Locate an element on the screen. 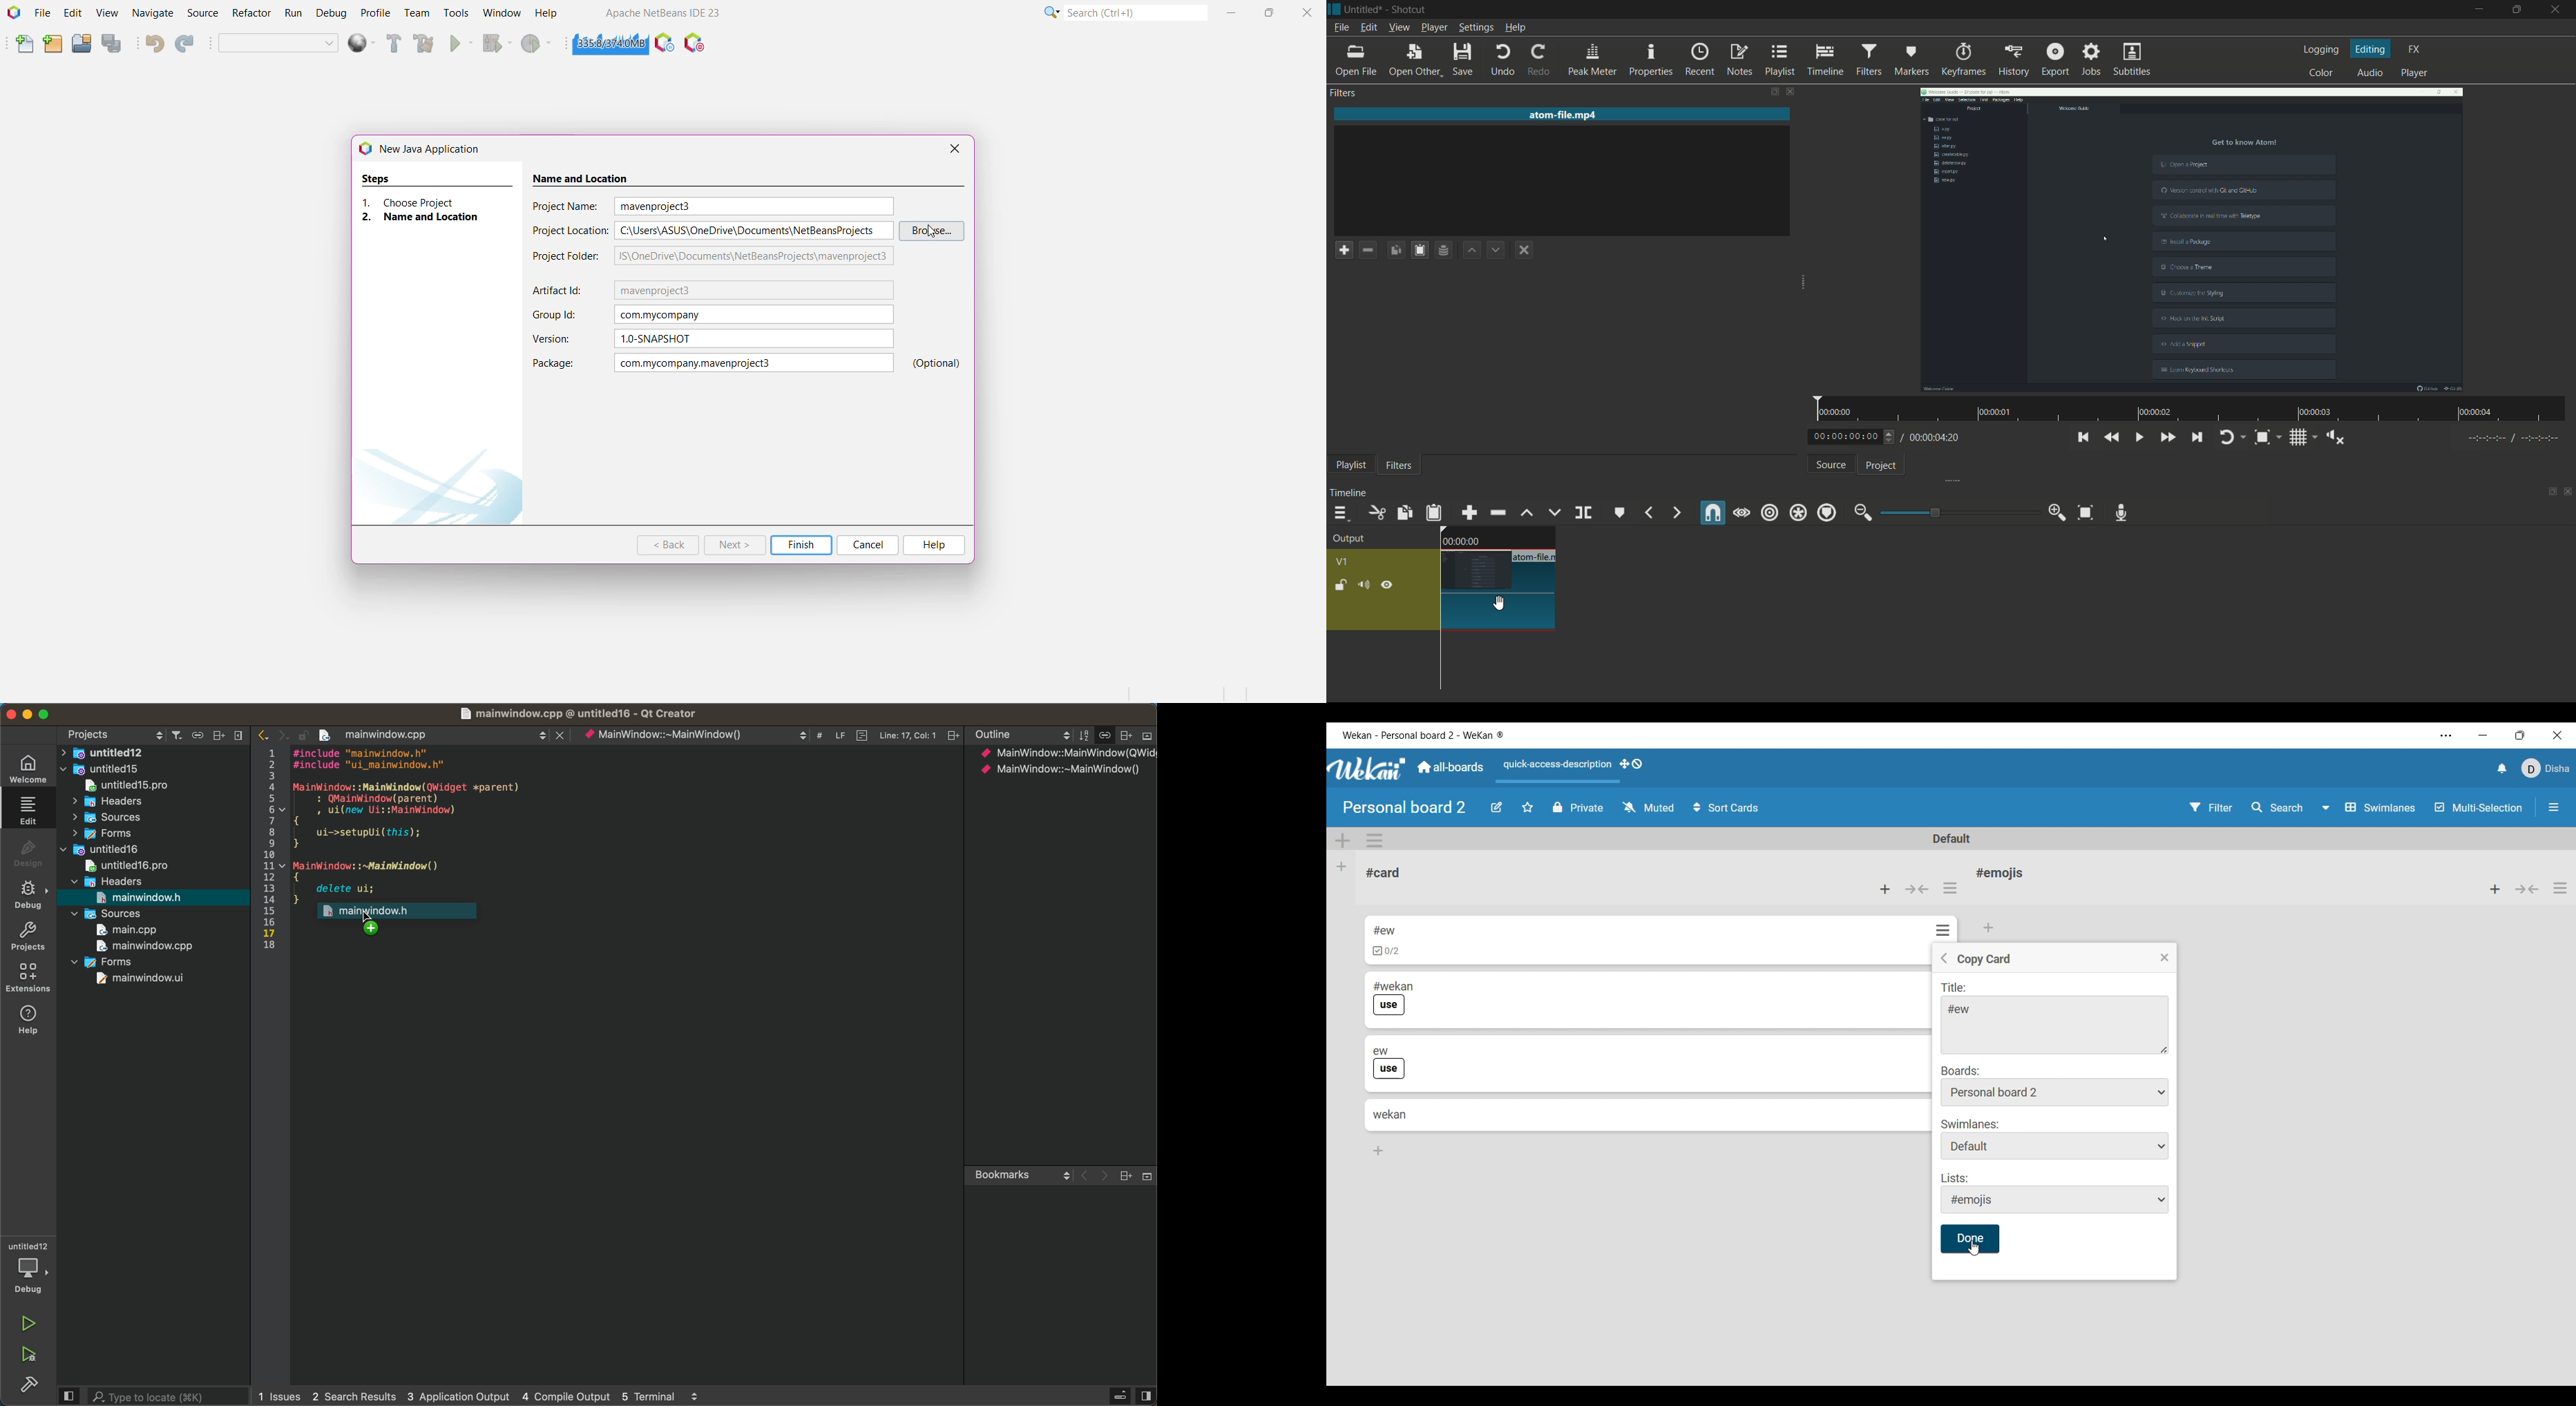  redo is located at coordinates (1537, 61).